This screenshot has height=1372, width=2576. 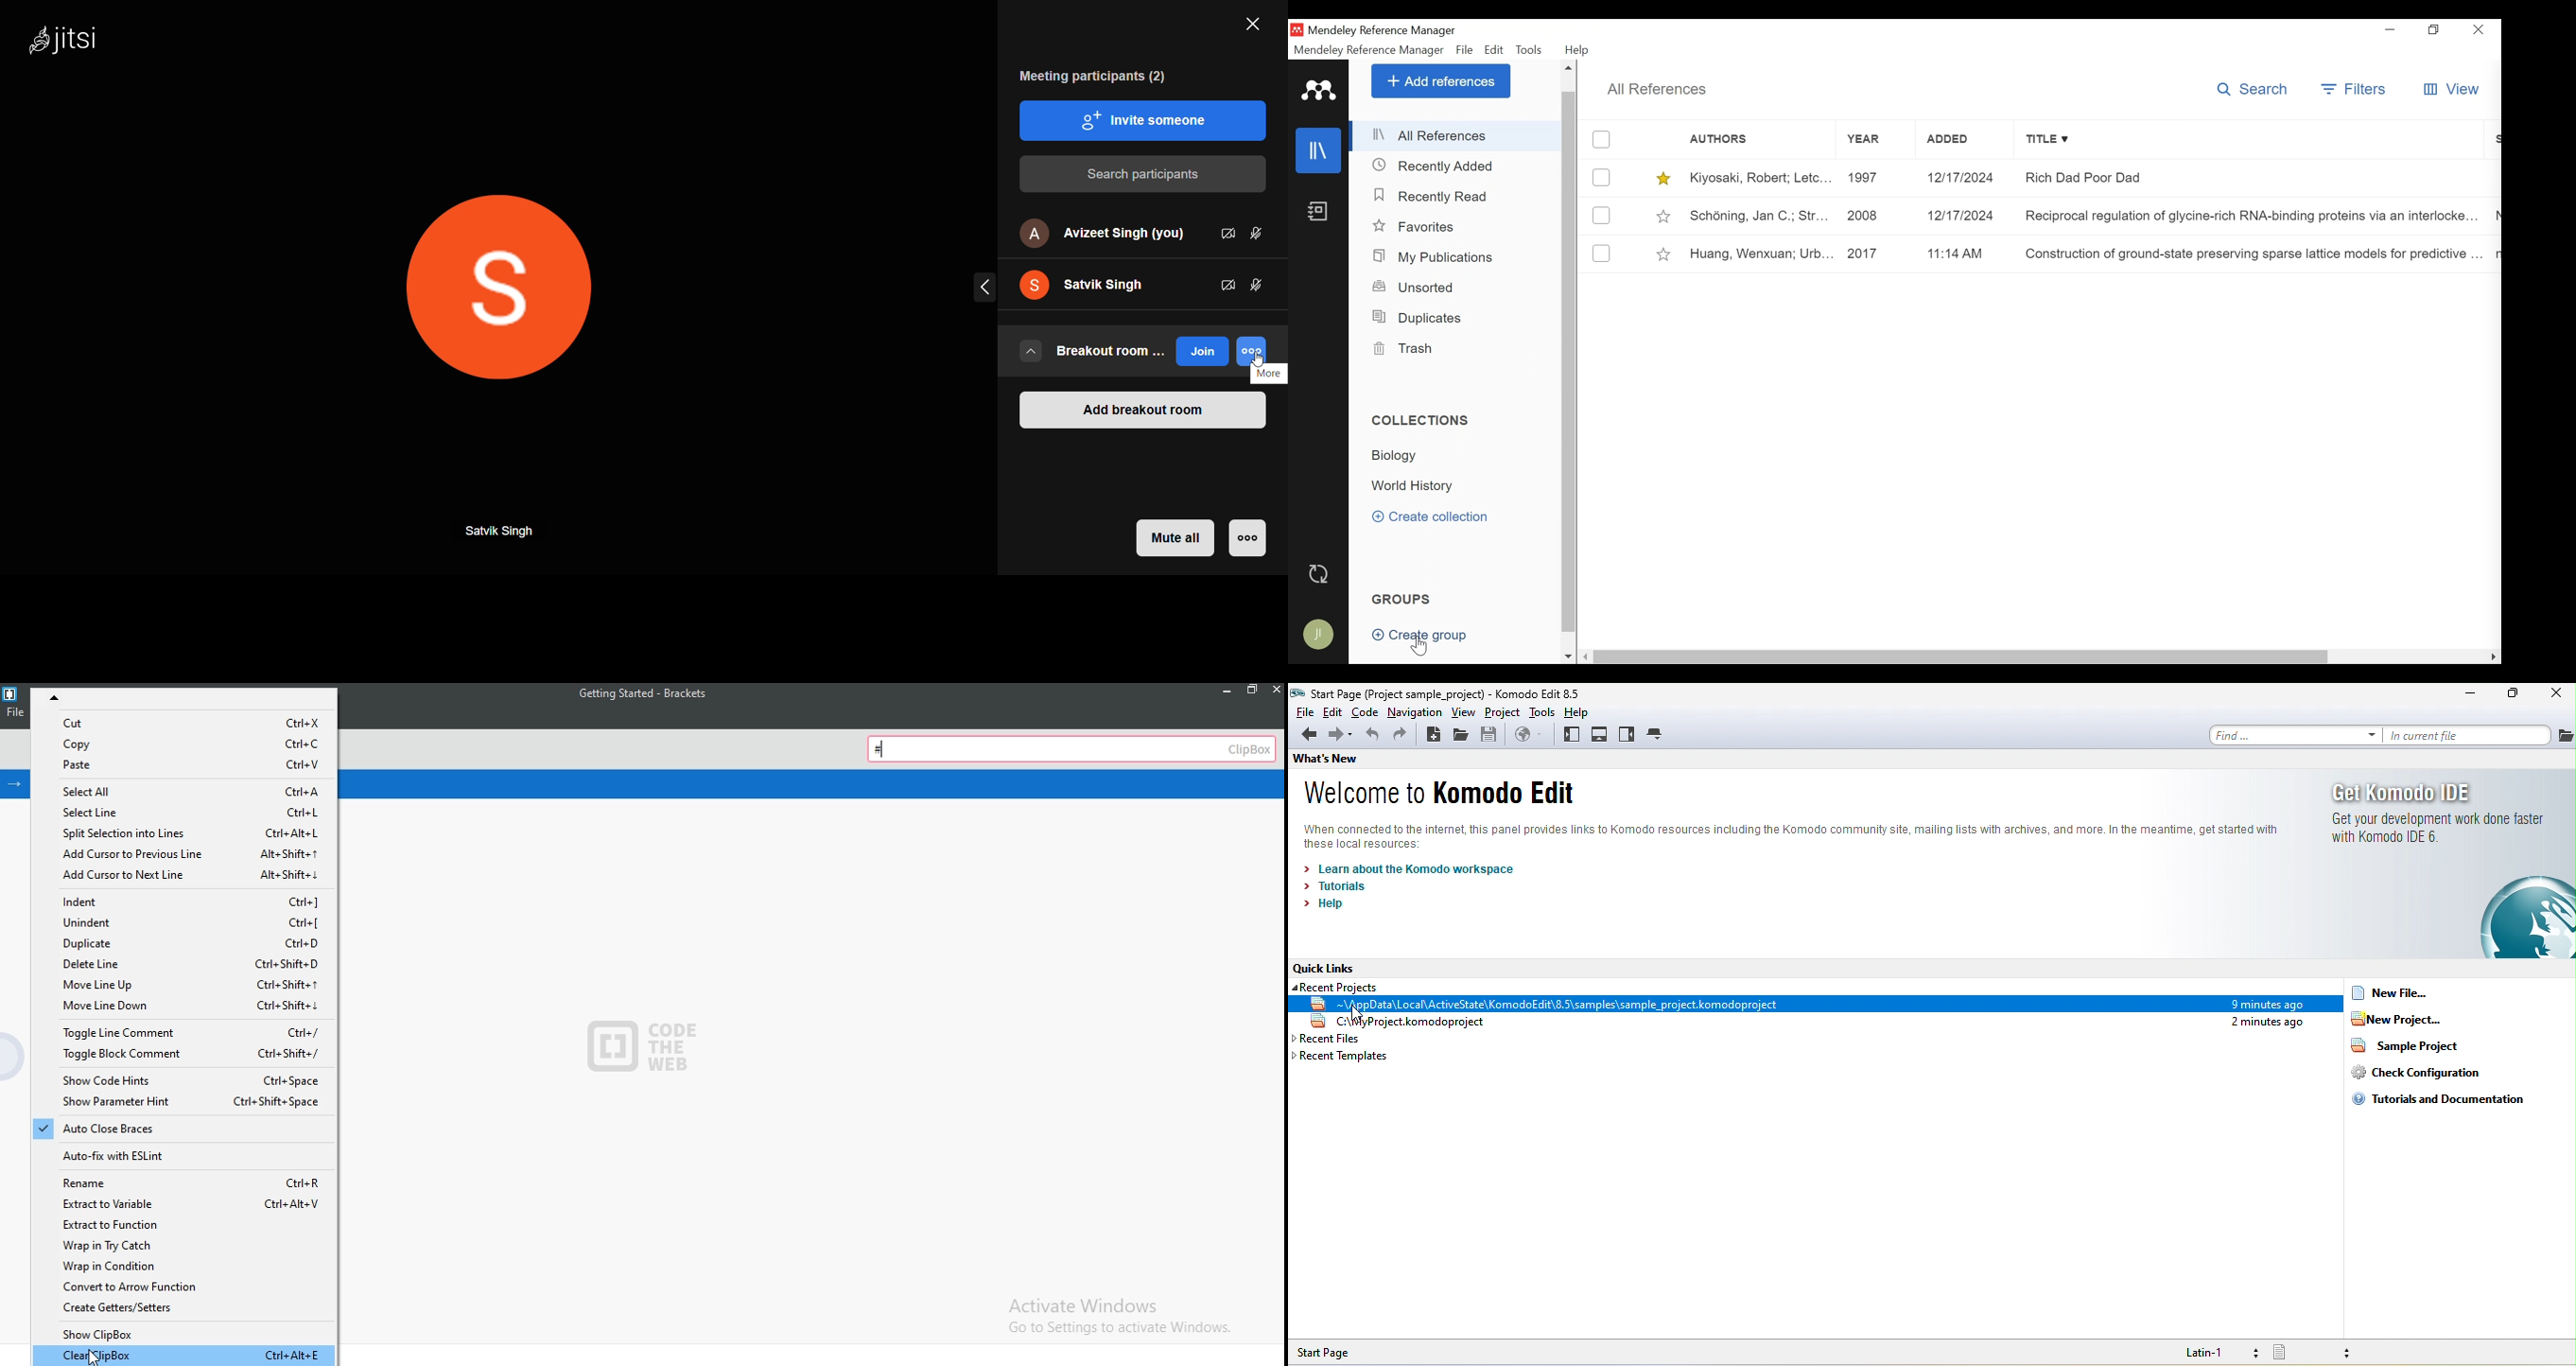 What do you see at coordinates (1254, 350) in the screenshot?
I see `more` at bounding box center [1254, 350].